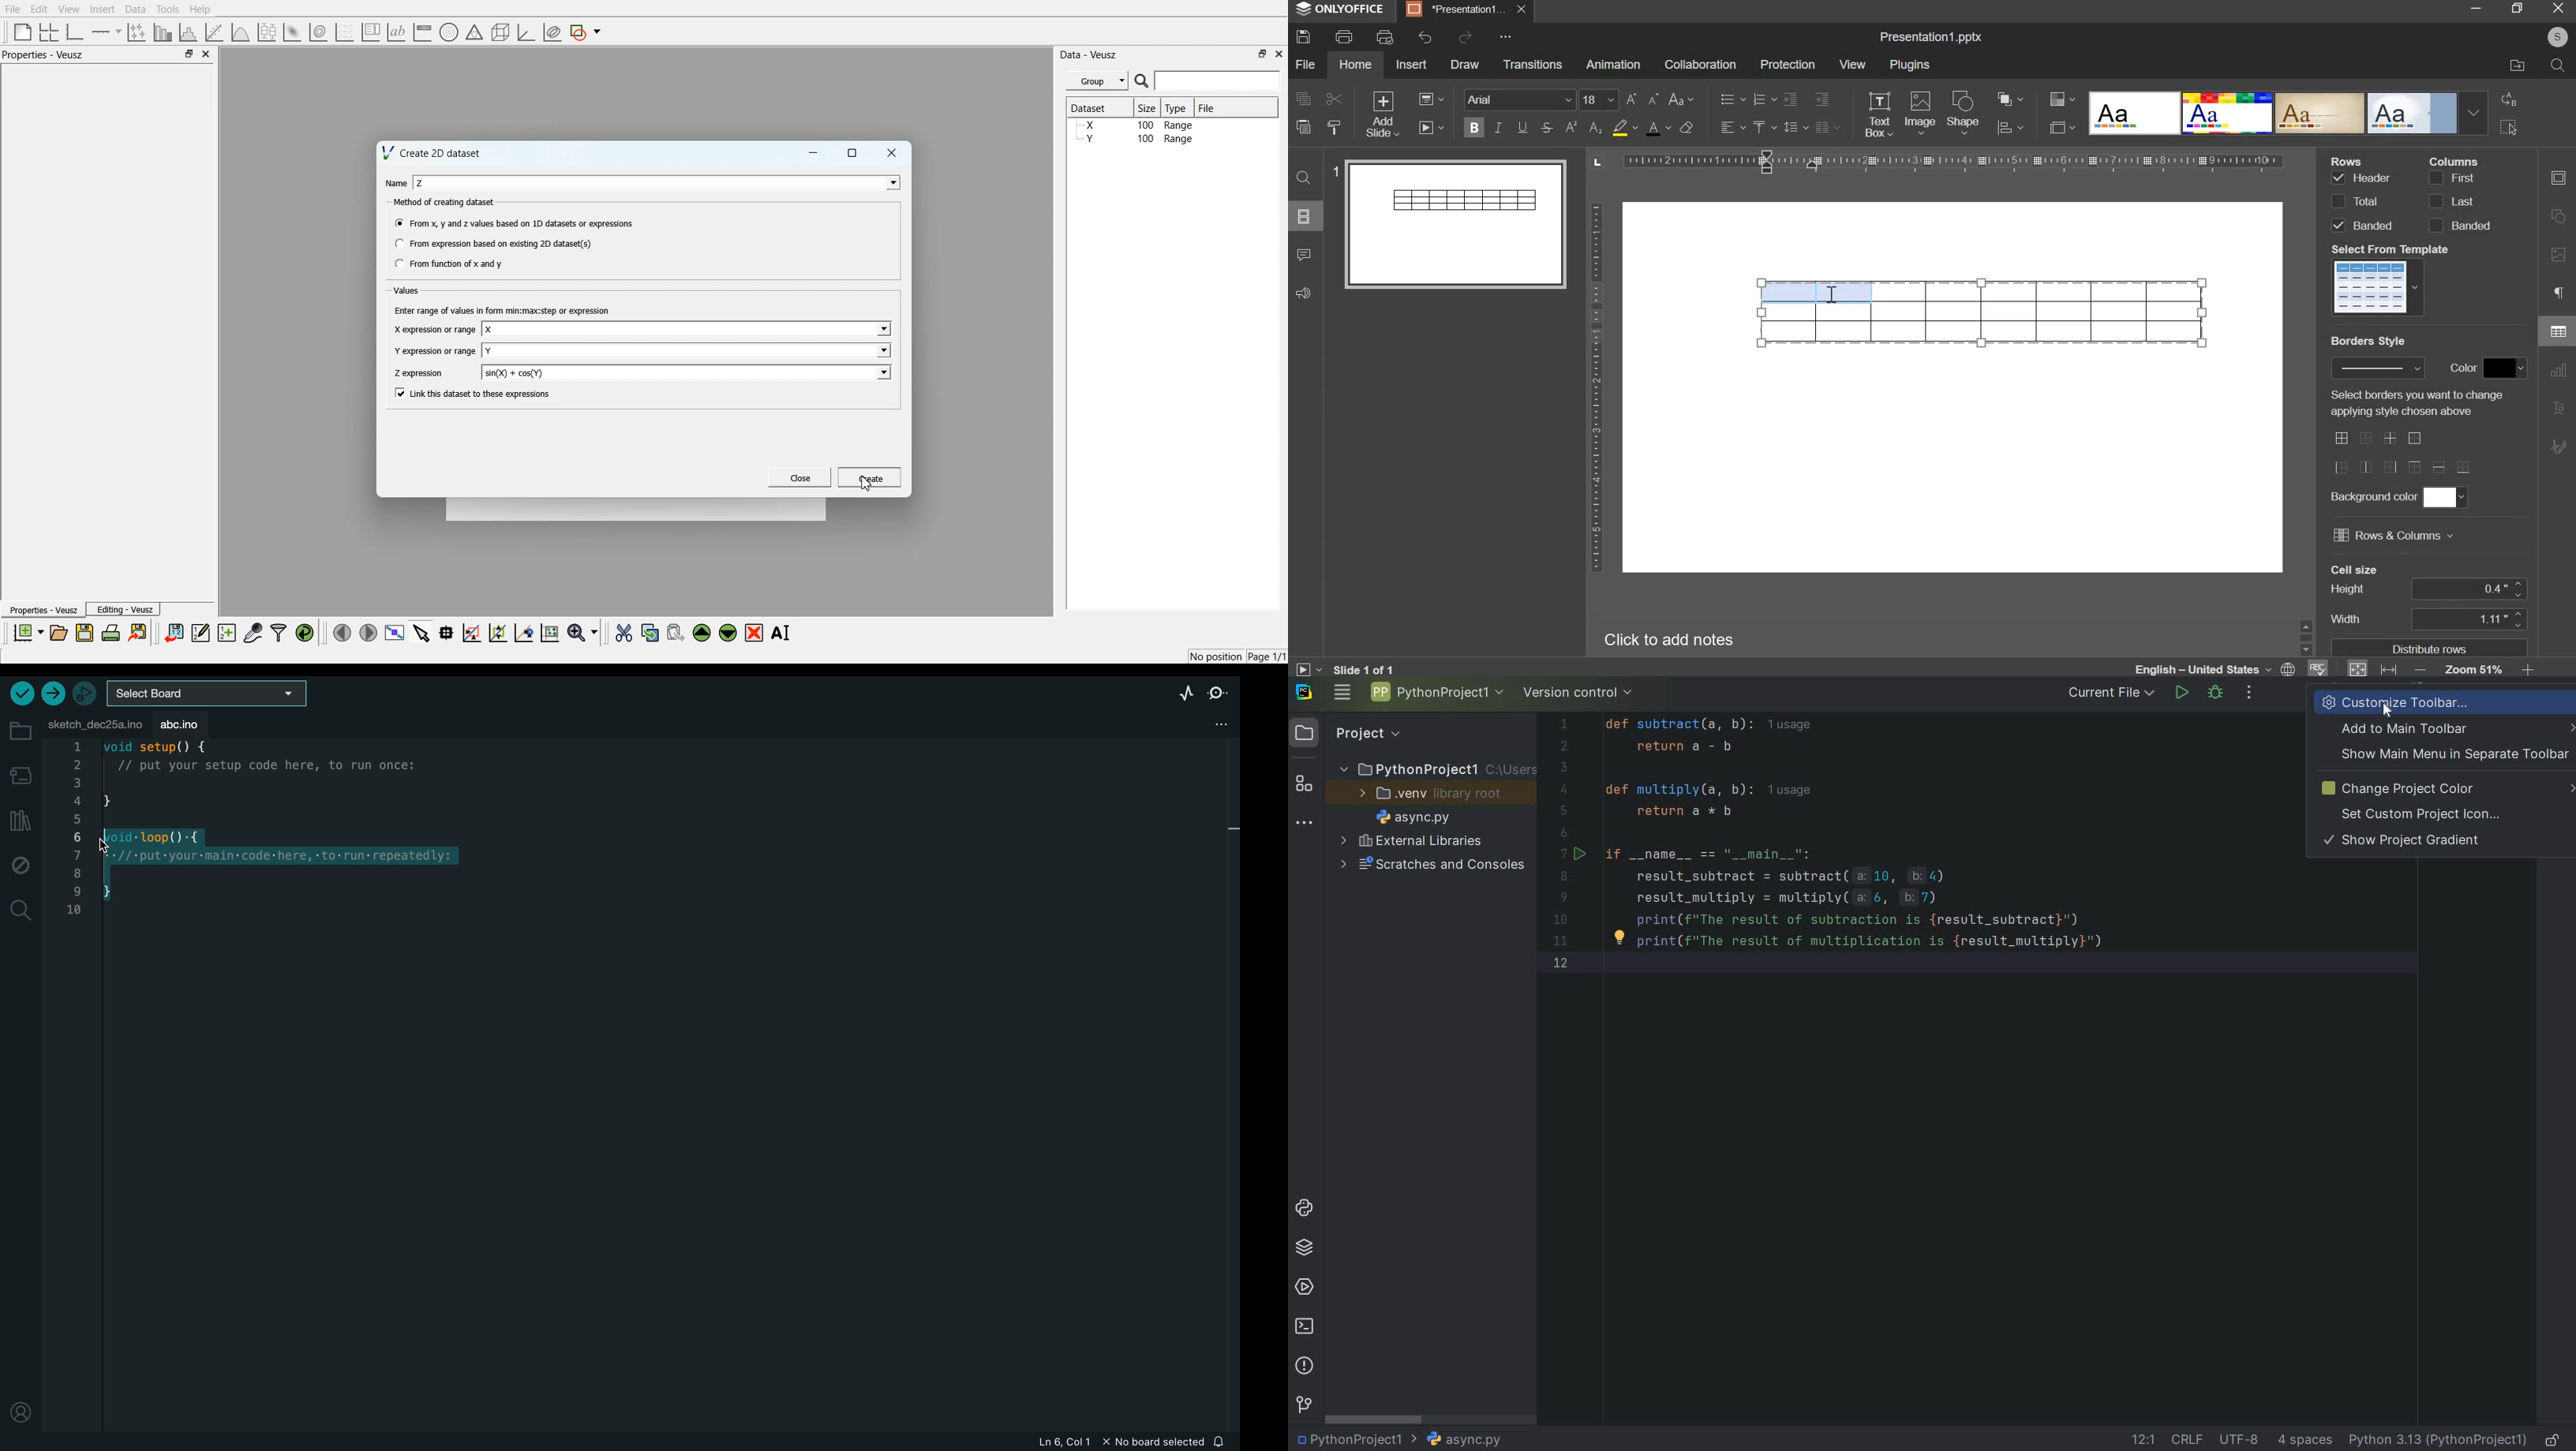  What do you see at coordinates (2453, 160) in the screenshot?
I see `Column` at bounding box center [2453, 160].